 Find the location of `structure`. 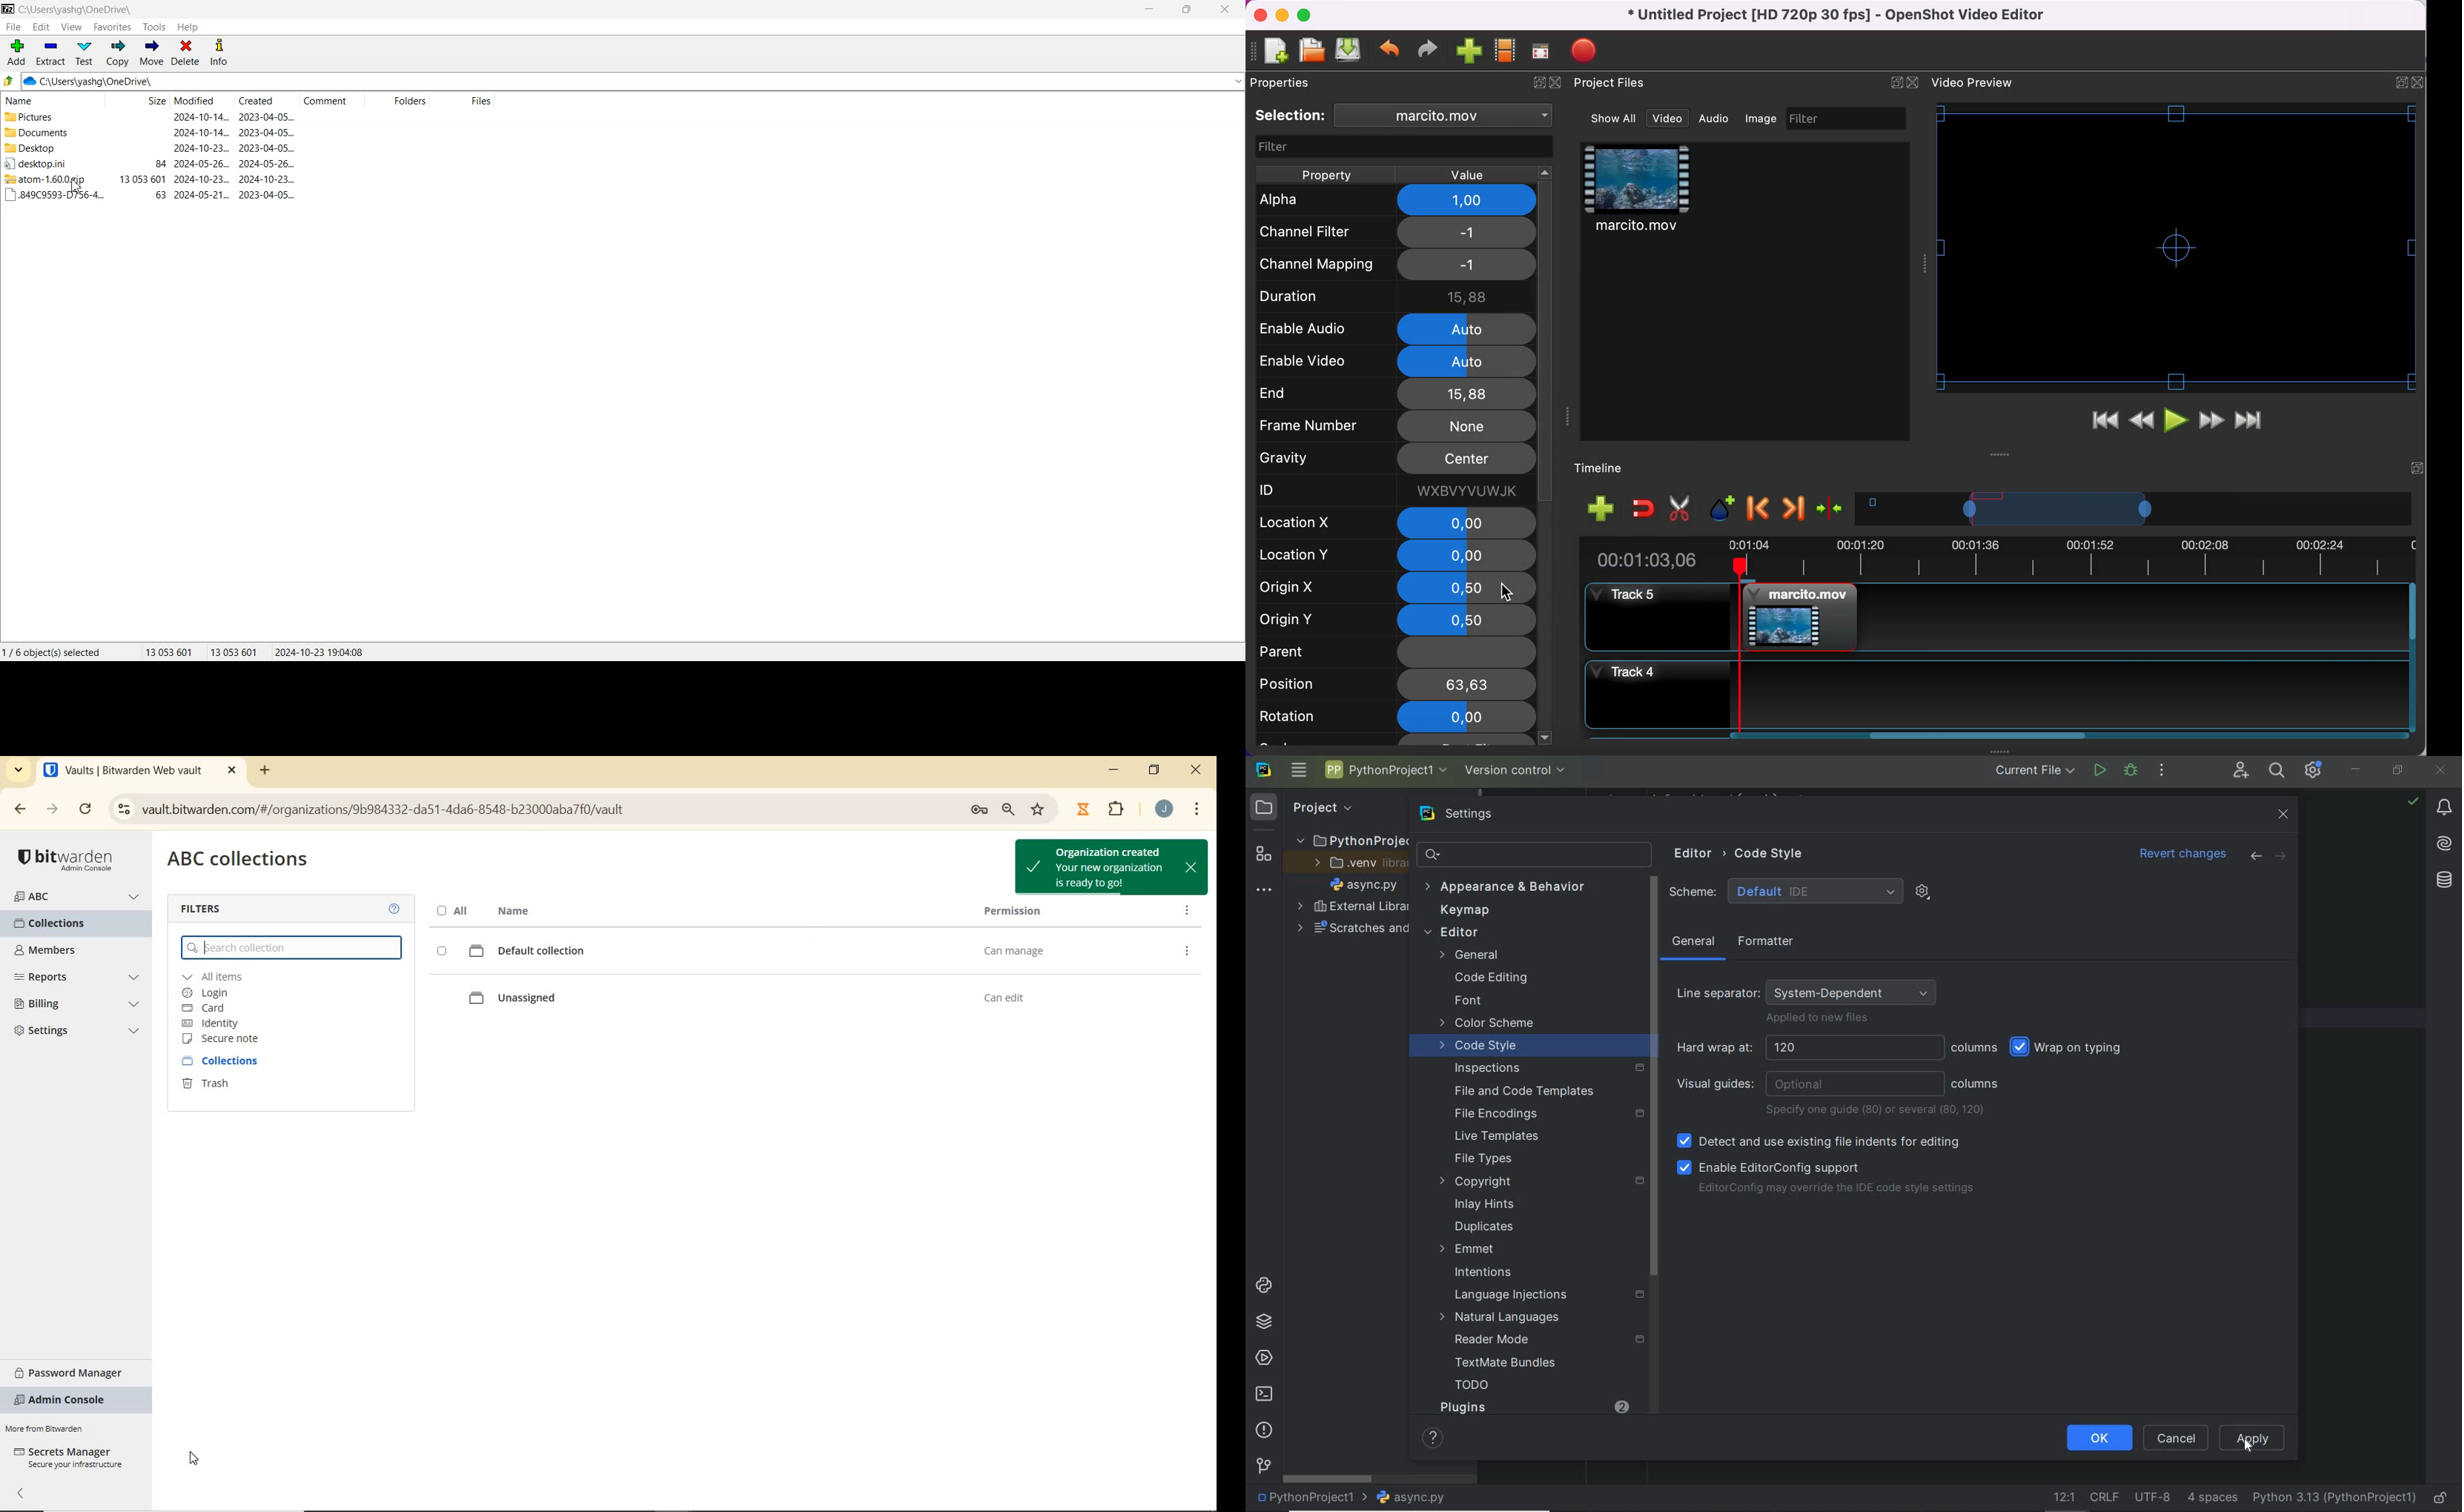

structure is located at coordinates (1263, 857).